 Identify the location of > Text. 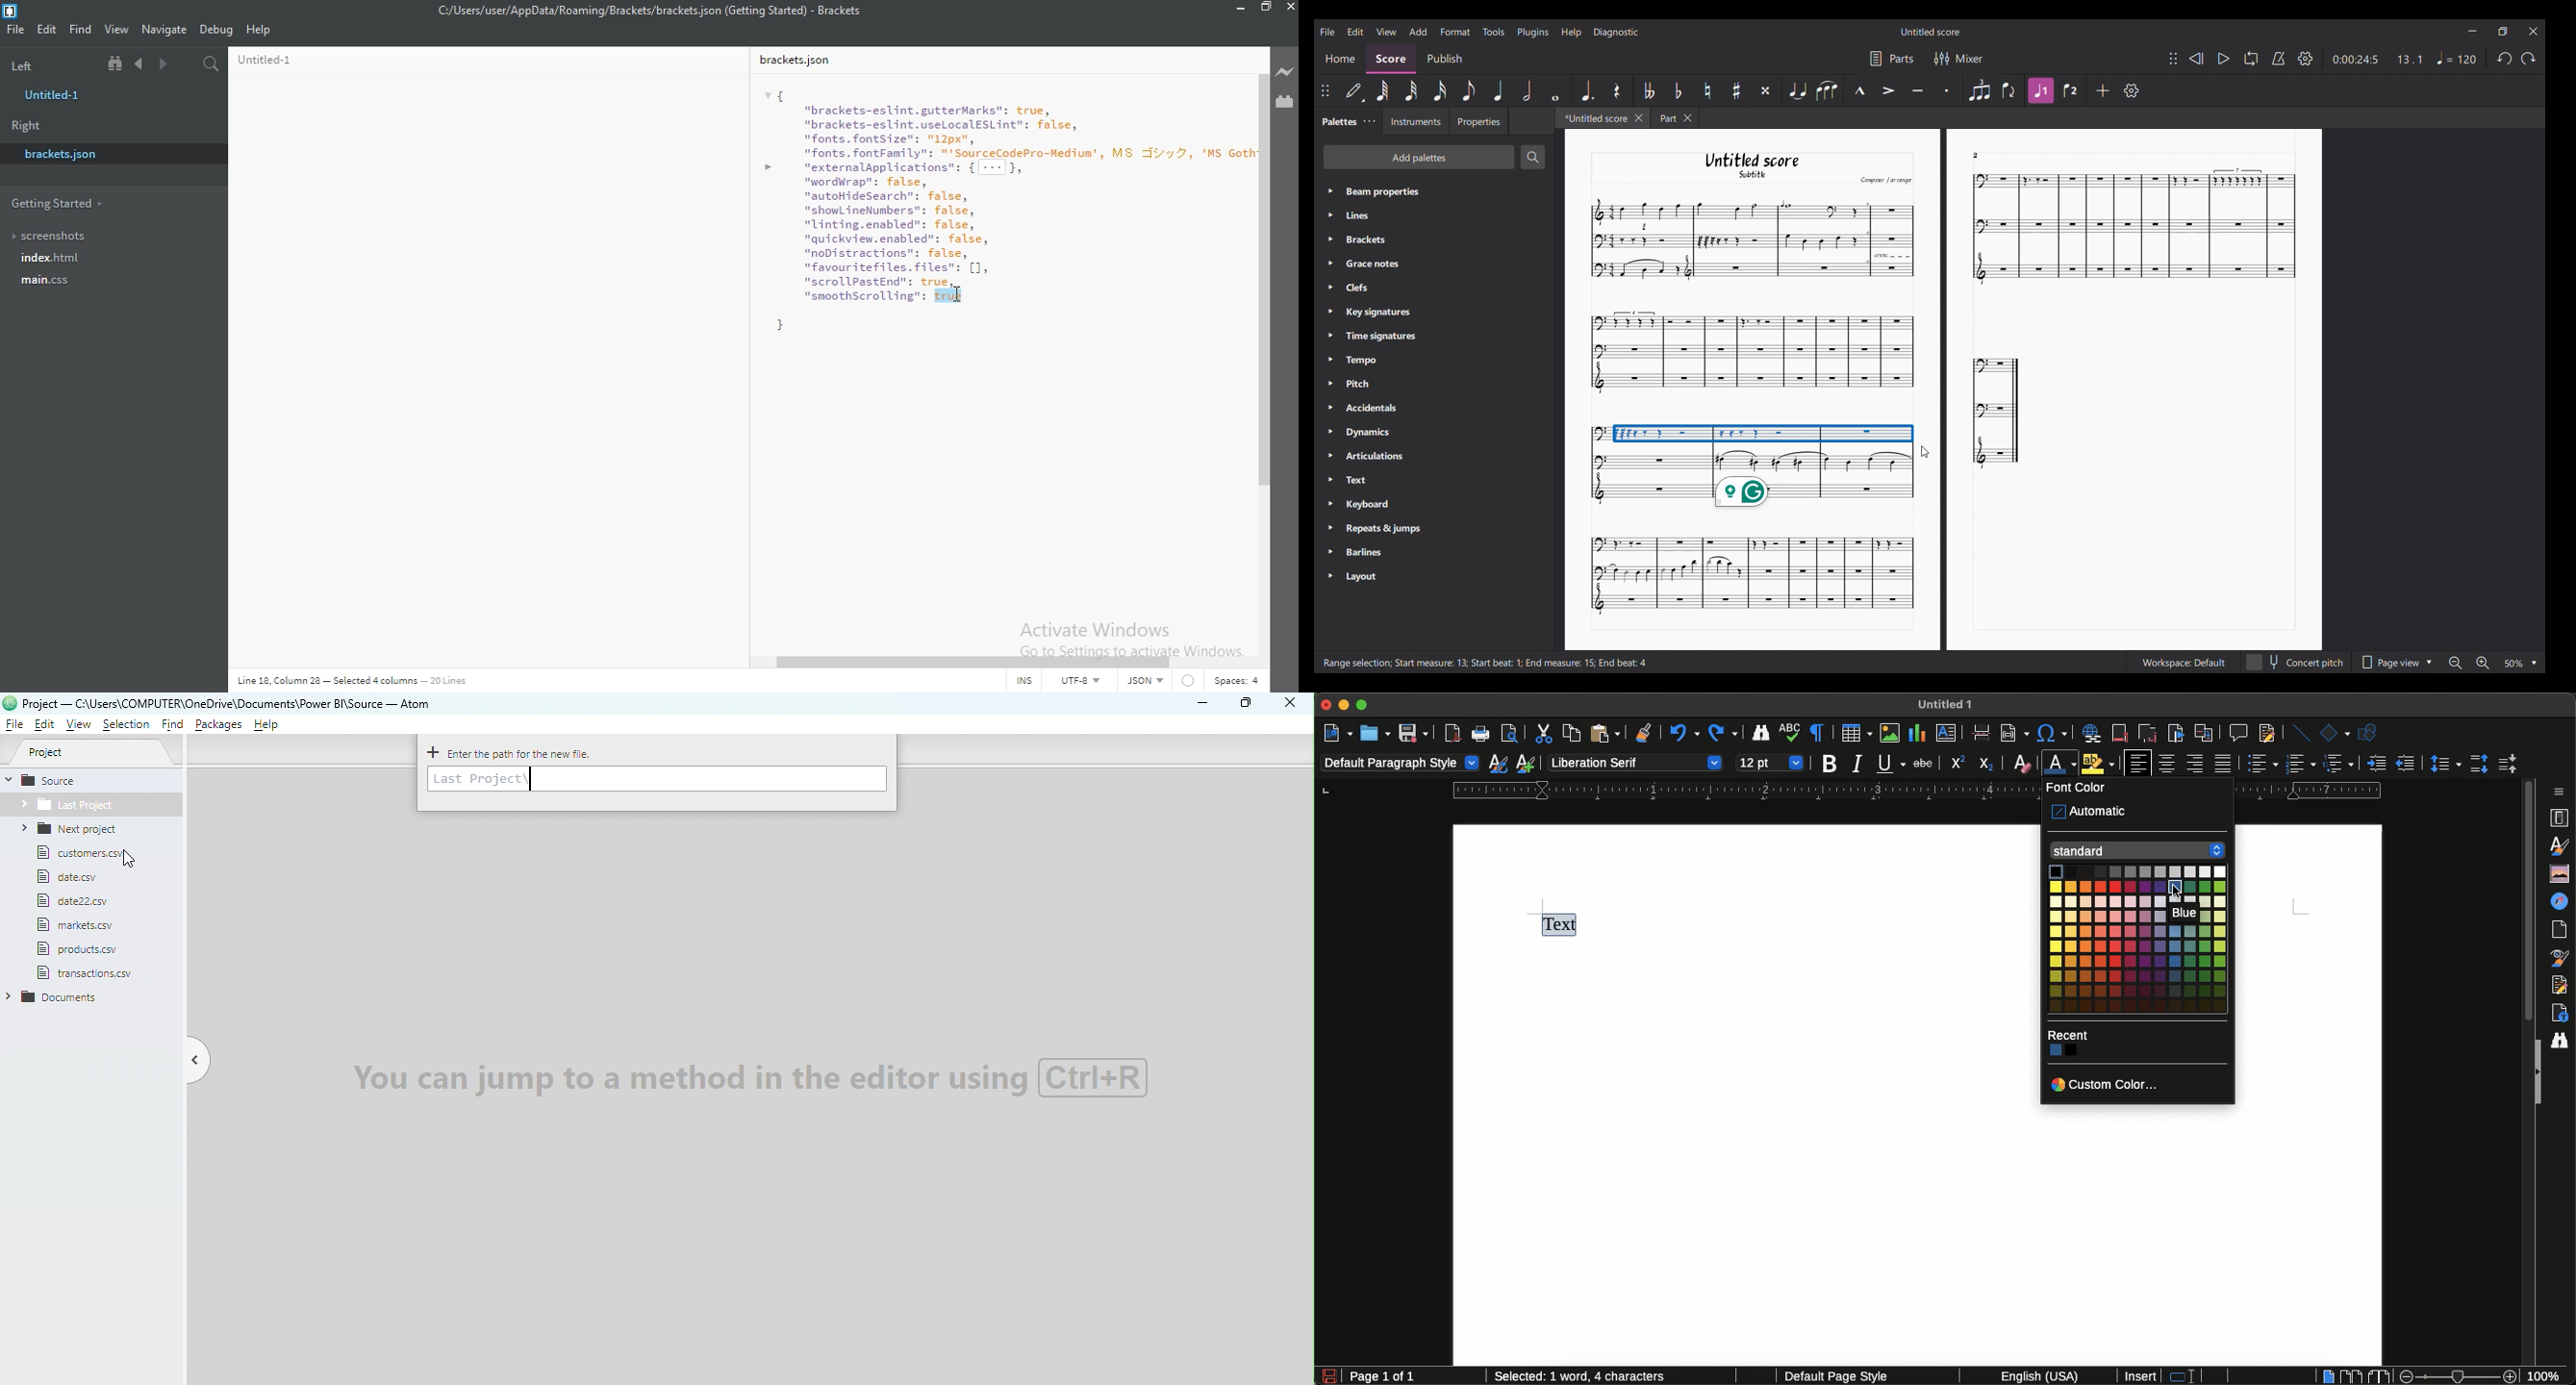
(1355, 483).